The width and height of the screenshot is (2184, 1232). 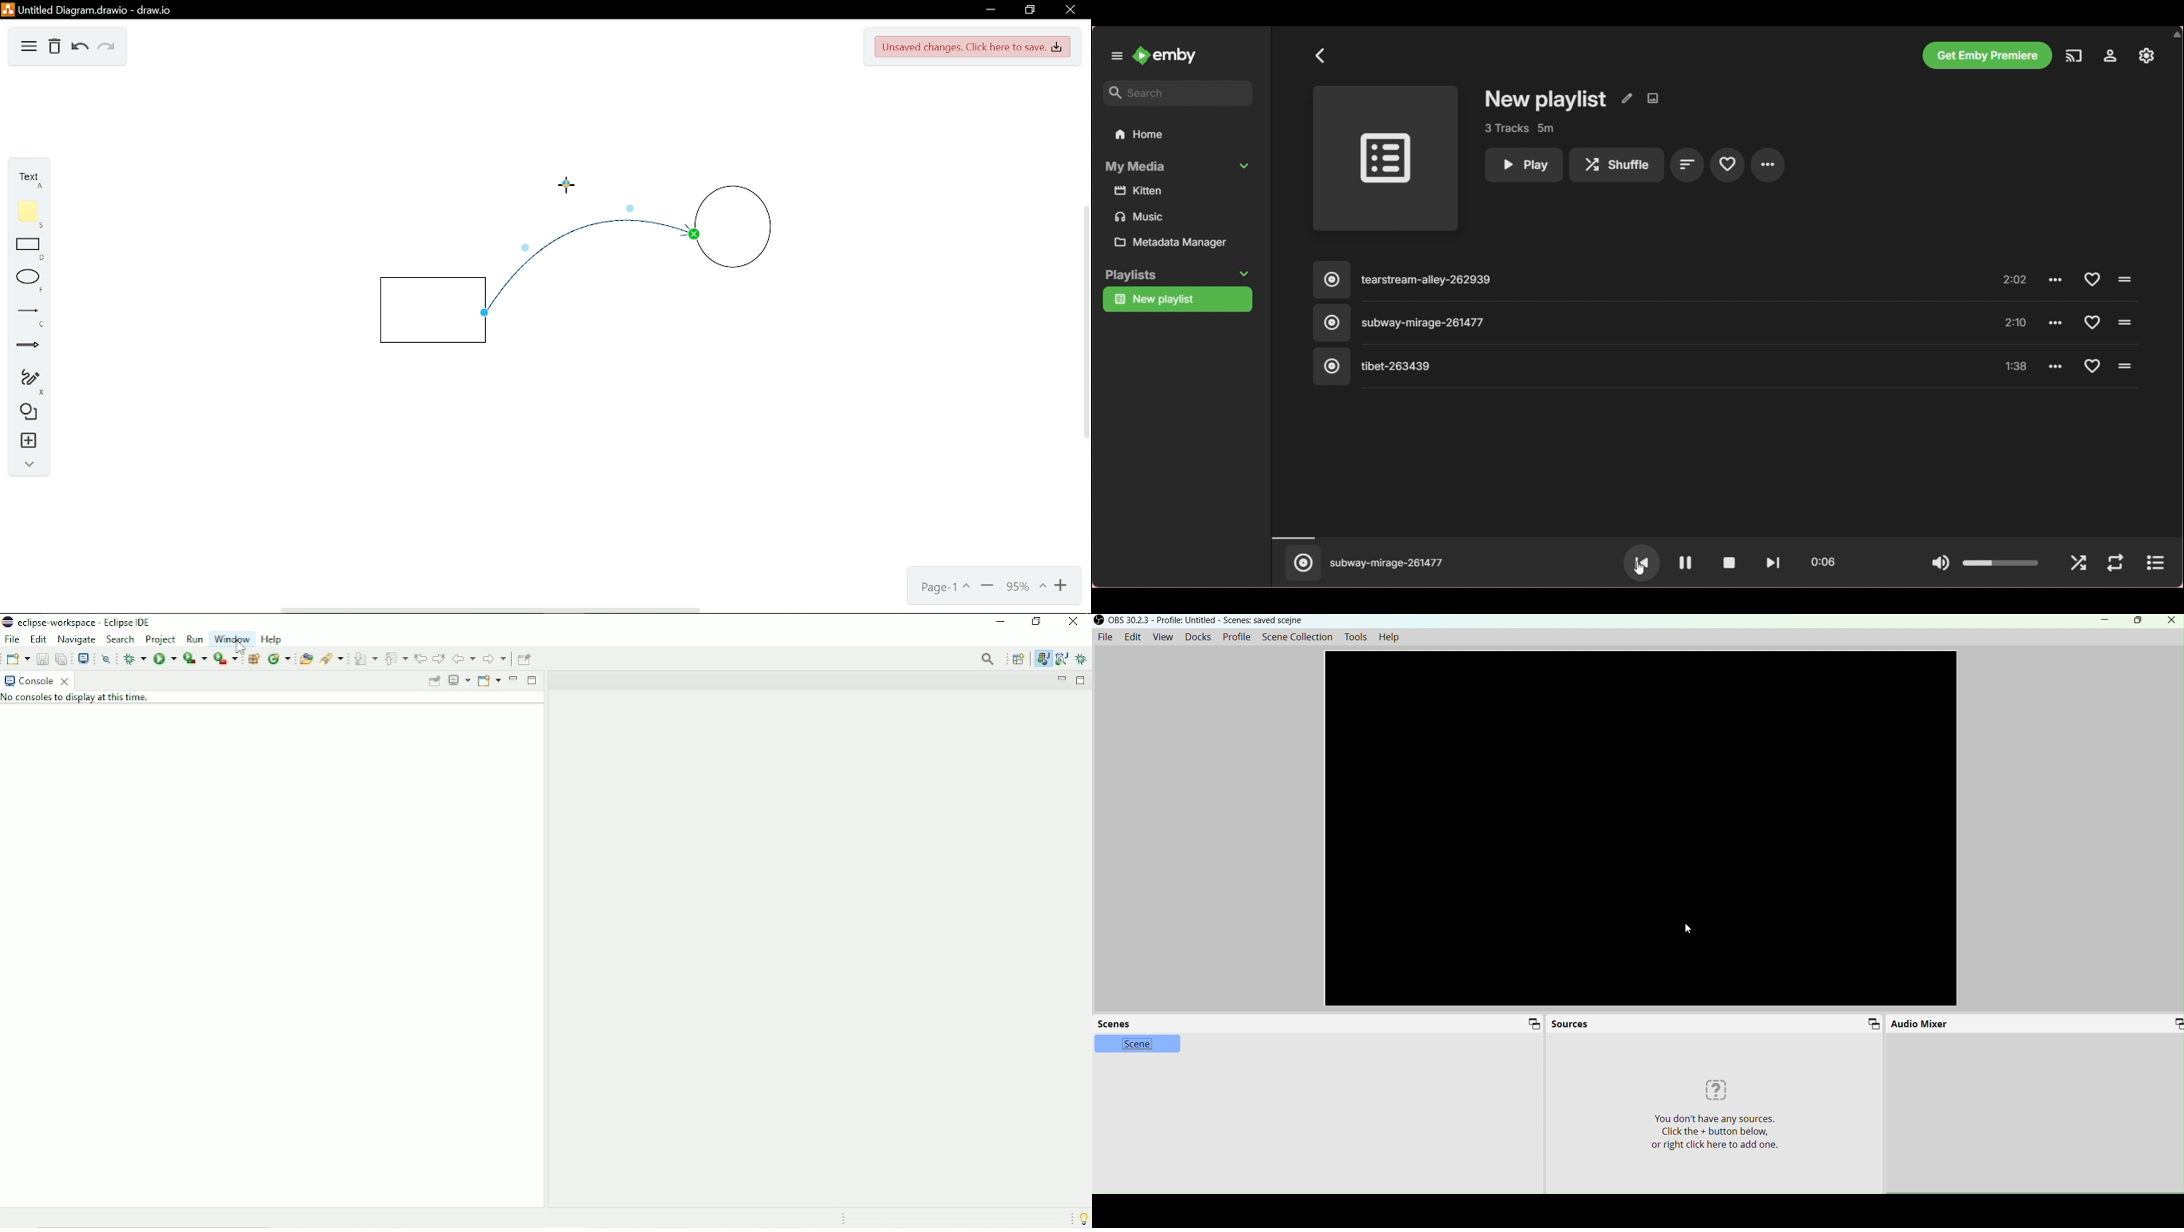 What do you see at coordinates (1321, 56) in the screenshot?
I see `Back` at bounding box center [1321, 56].